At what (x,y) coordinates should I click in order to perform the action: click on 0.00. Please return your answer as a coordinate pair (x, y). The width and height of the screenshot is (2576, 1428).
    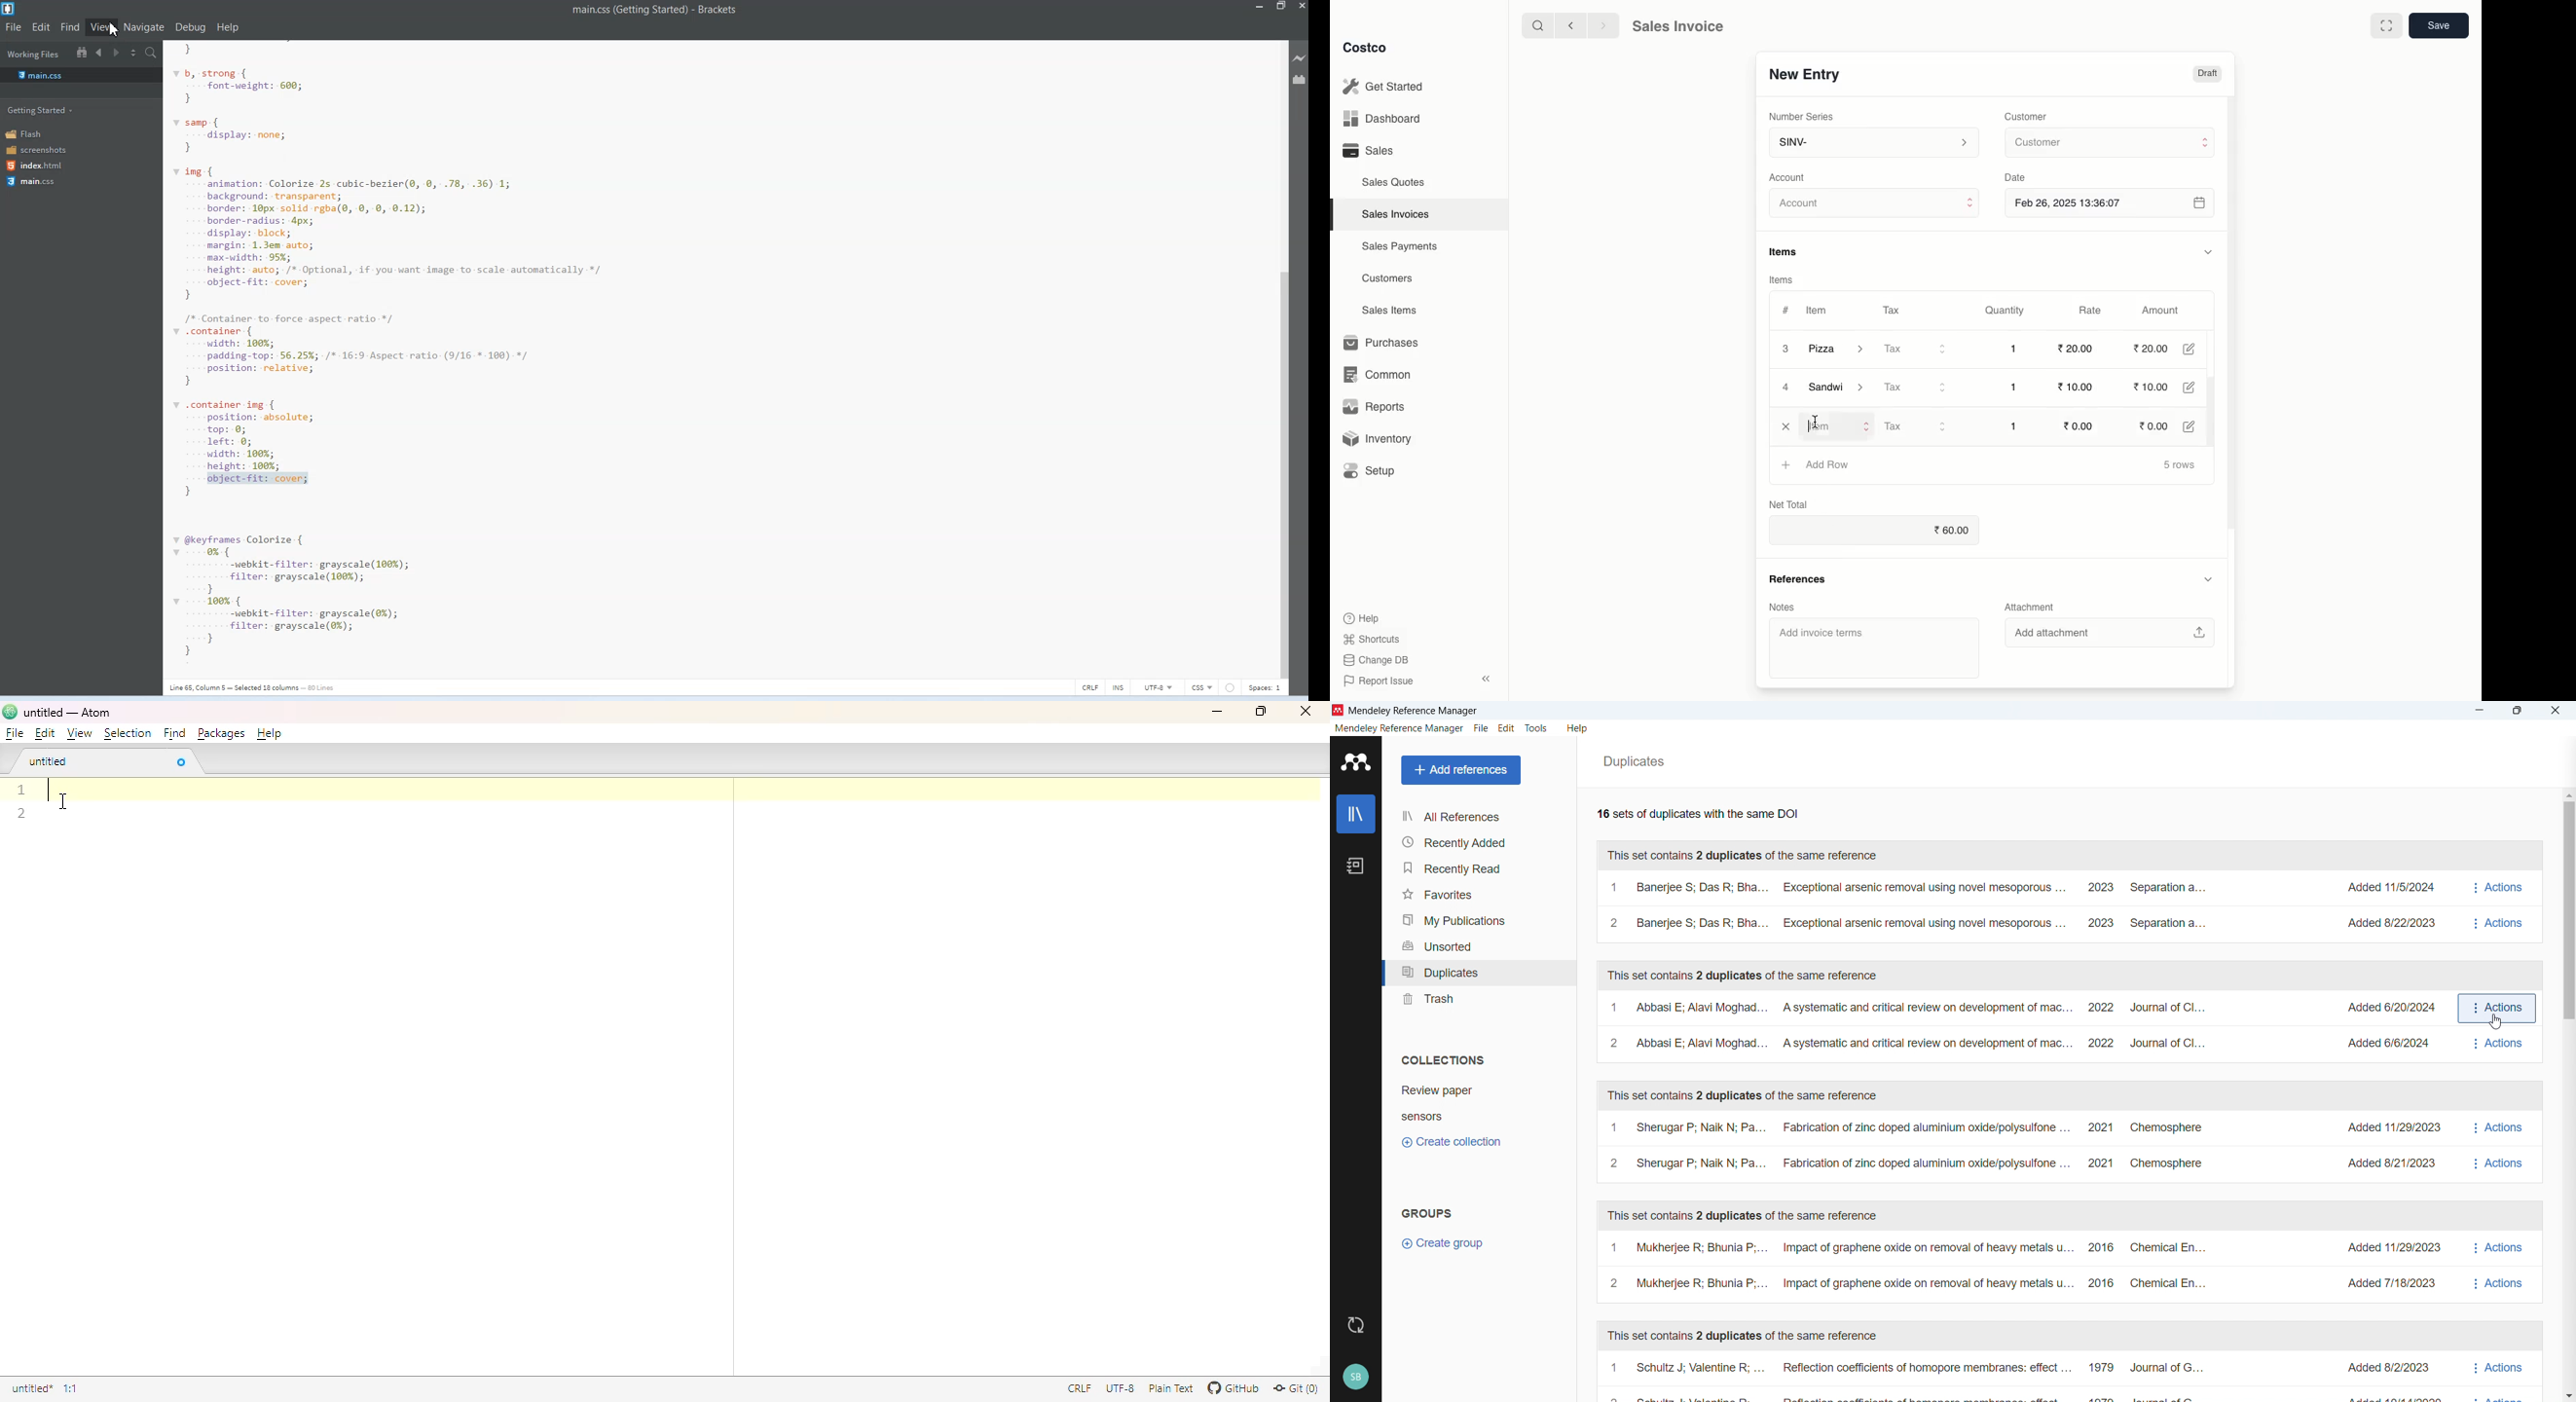
    Looking at the image, I should click on (2082, 425).